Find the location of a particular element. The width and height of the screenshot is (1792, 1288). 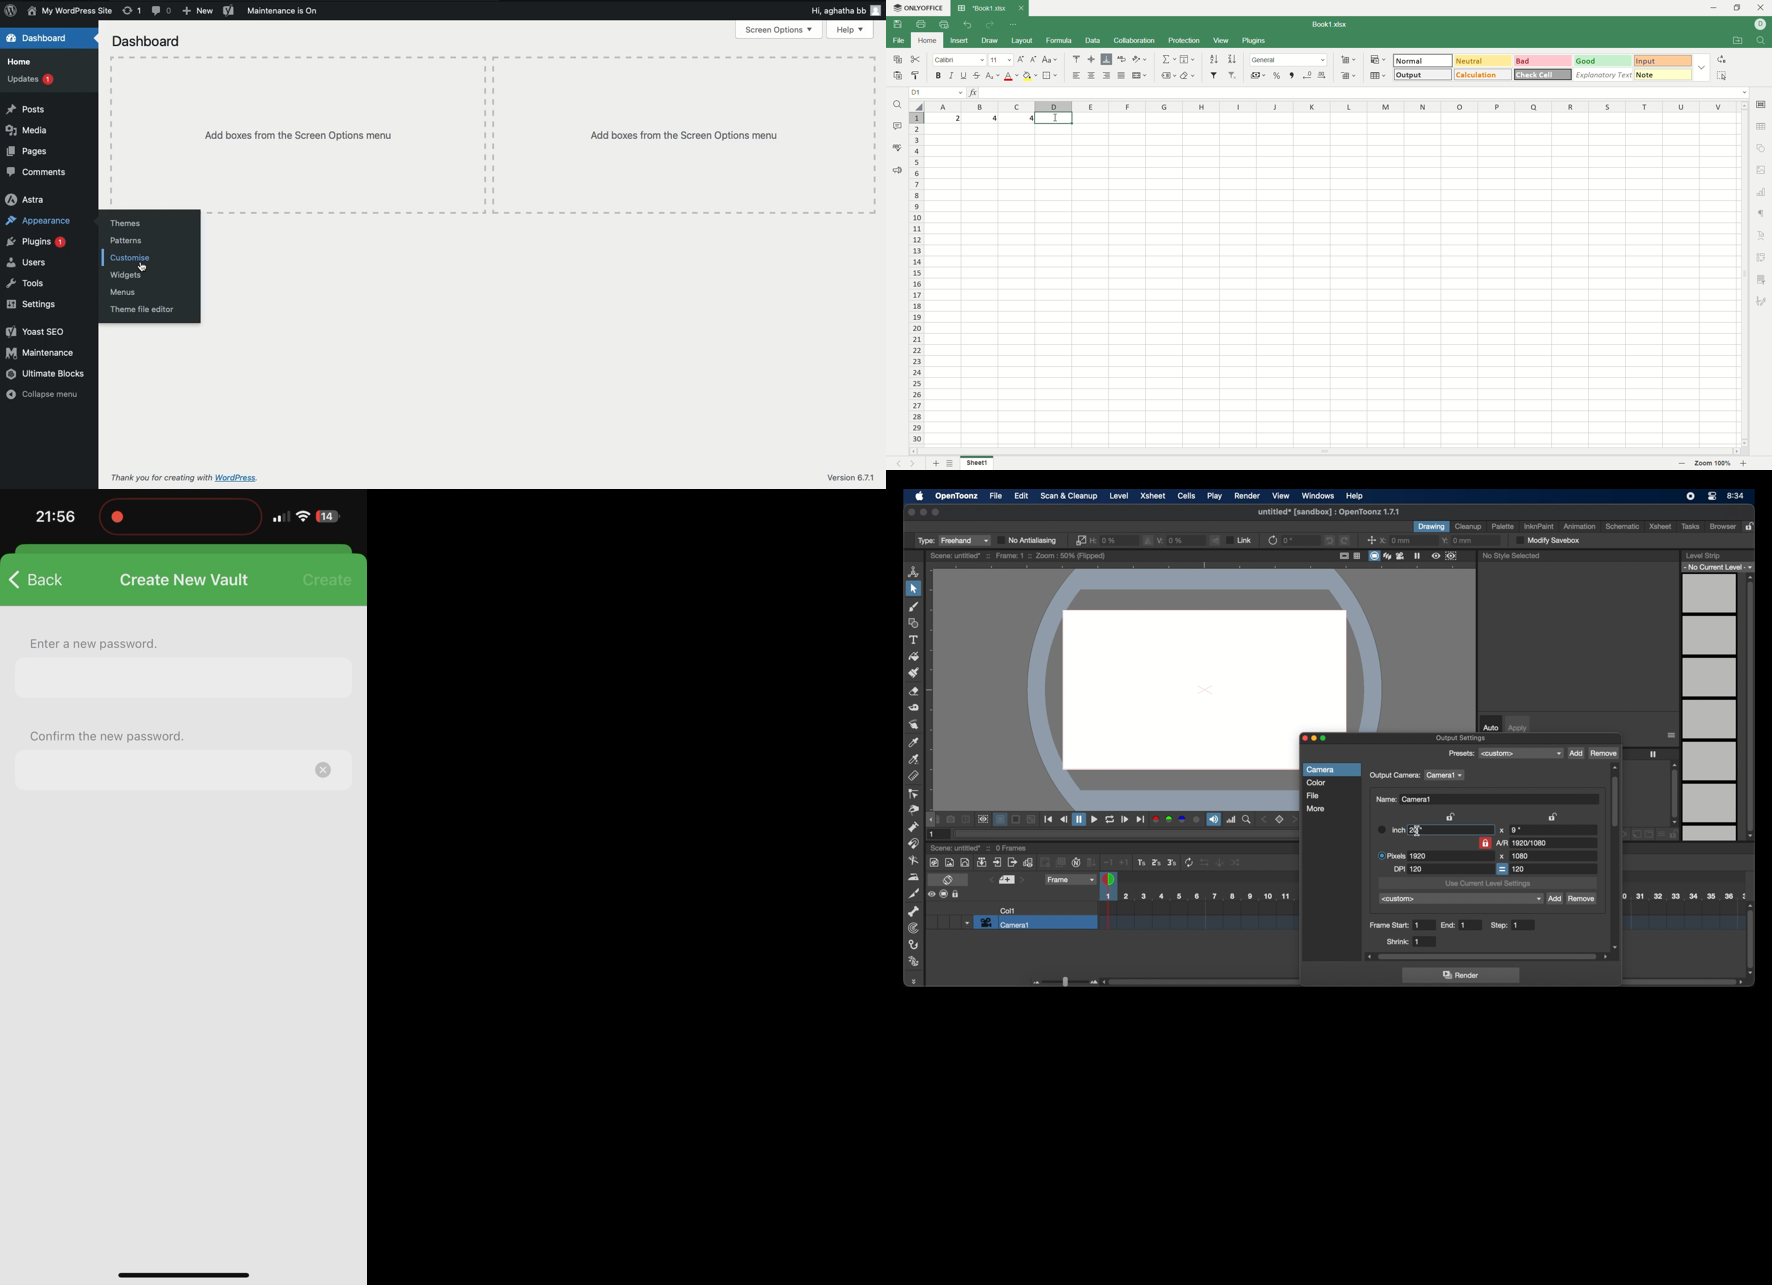

Plugins is located at coordinates (36, 244).